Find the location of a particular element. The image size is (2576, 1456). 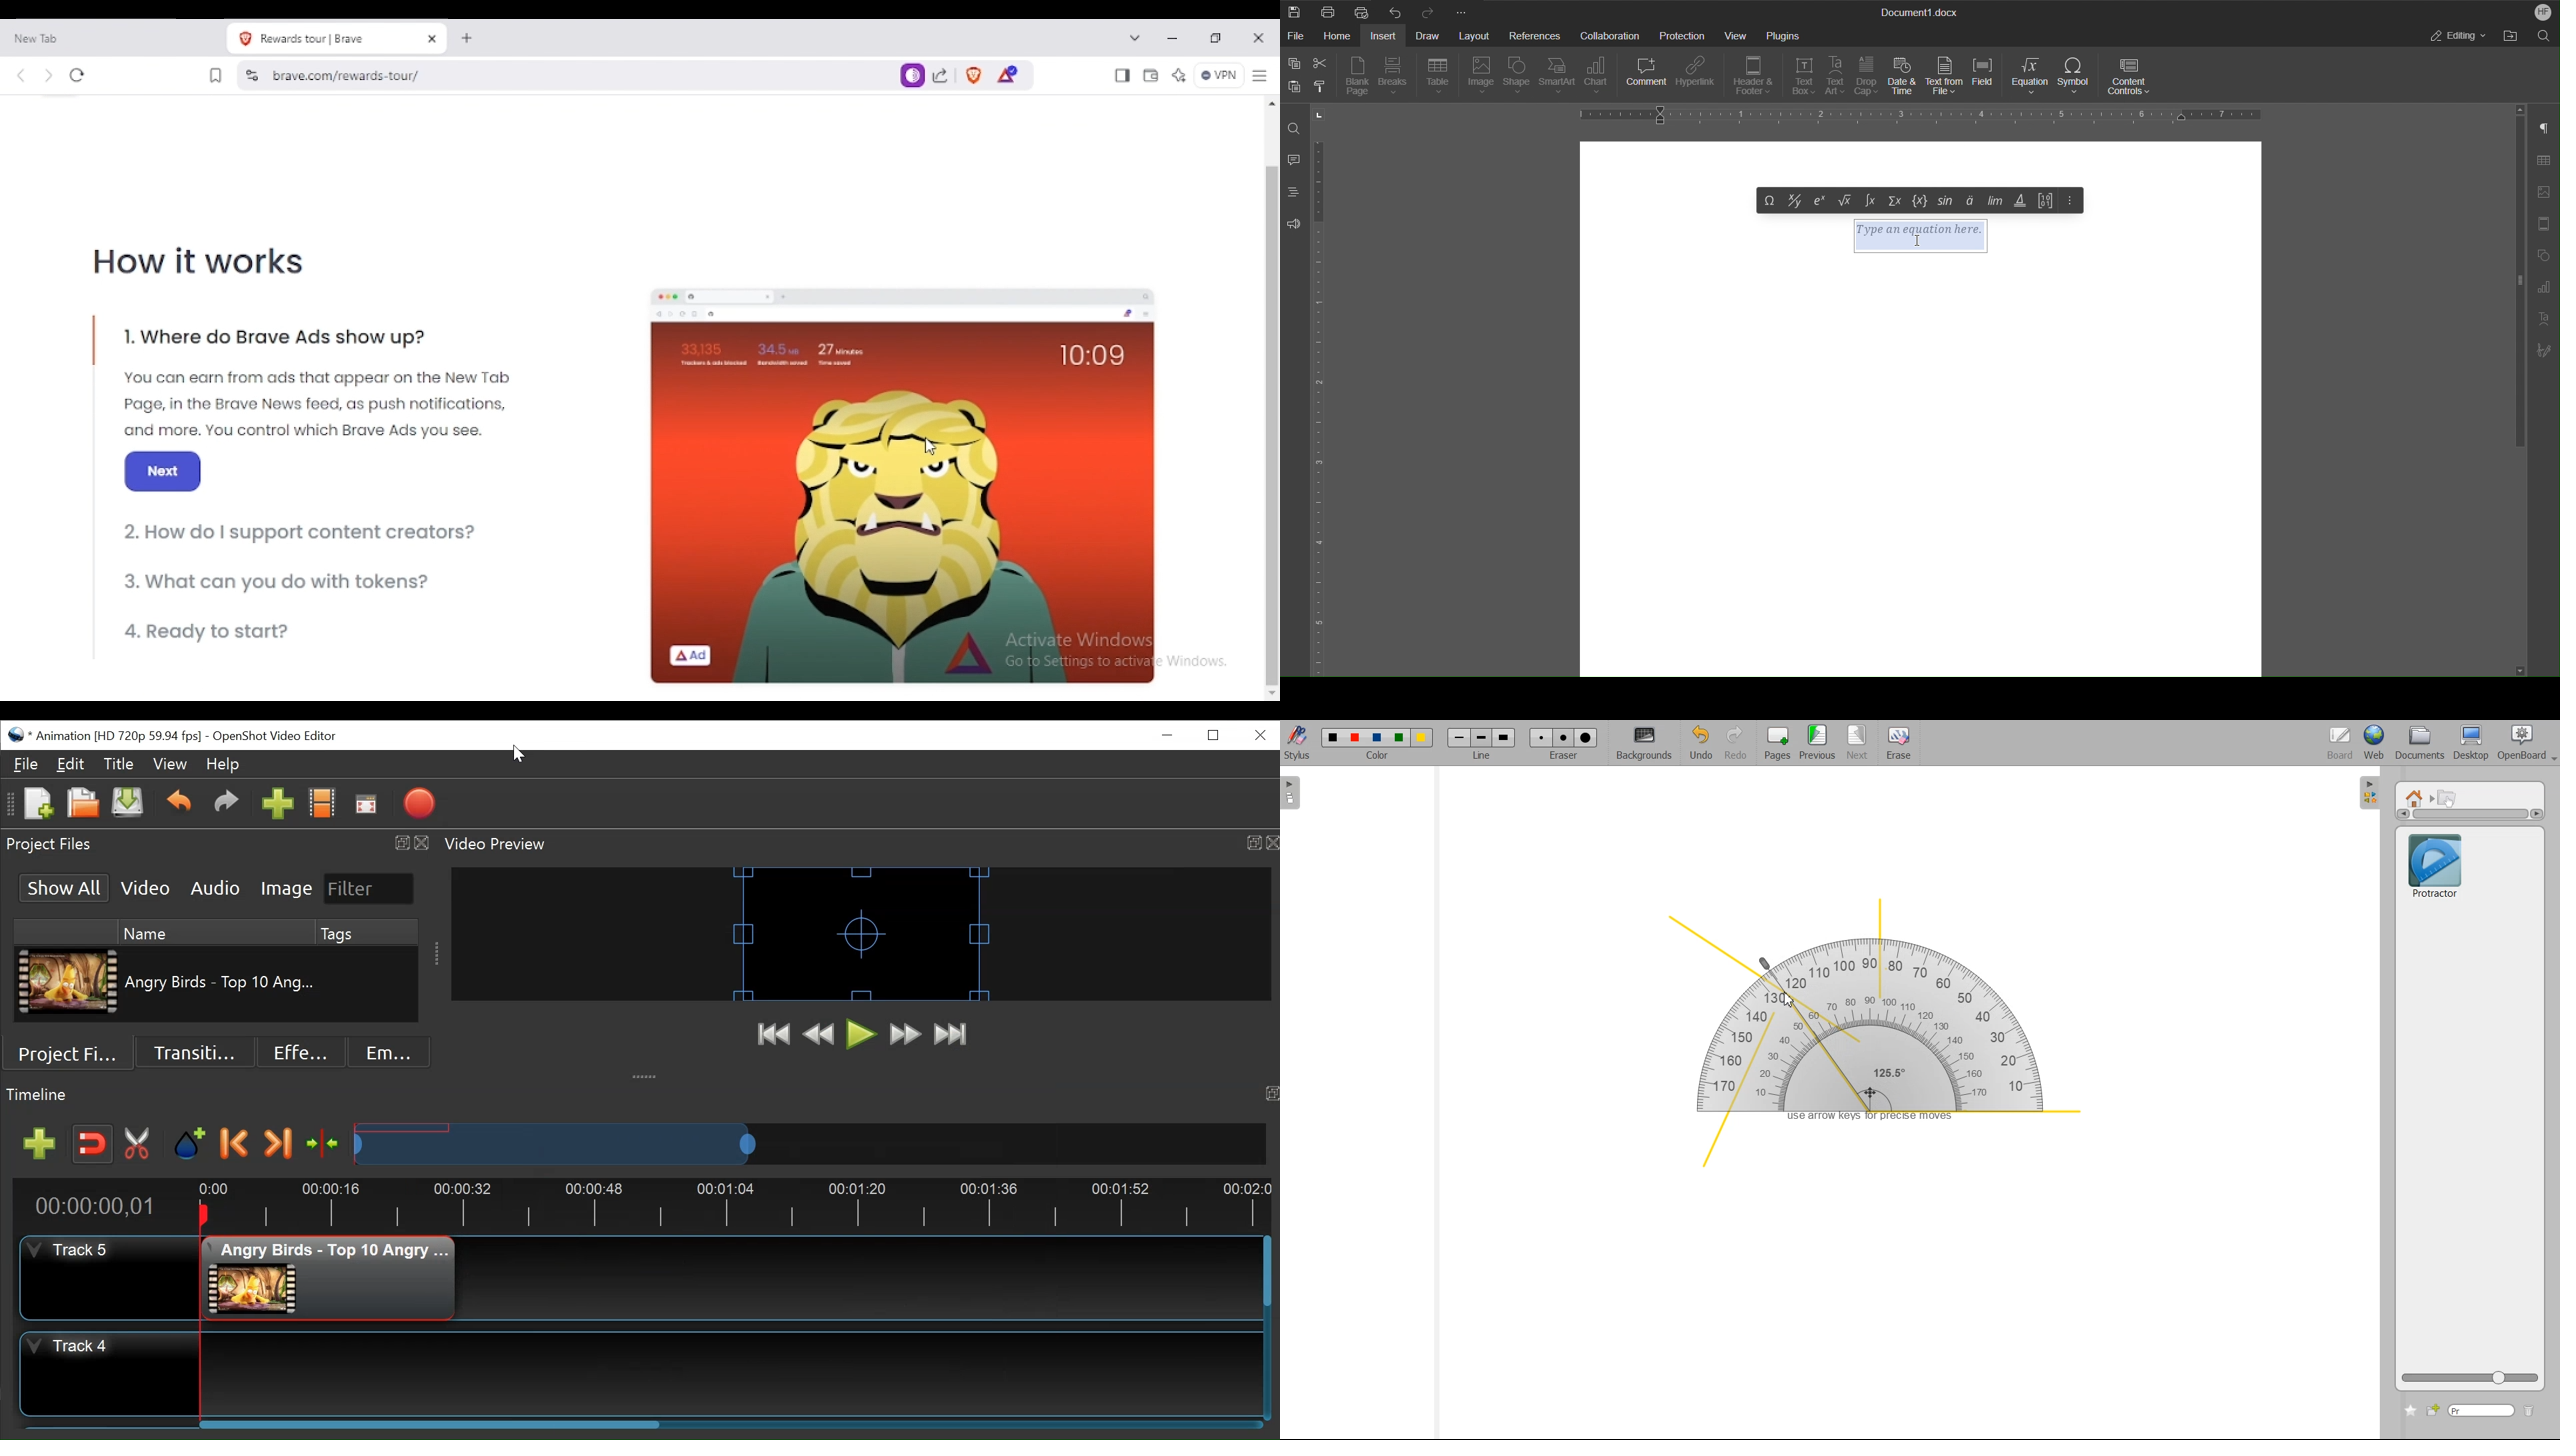

eraser is located at coordinates (1562, 759).